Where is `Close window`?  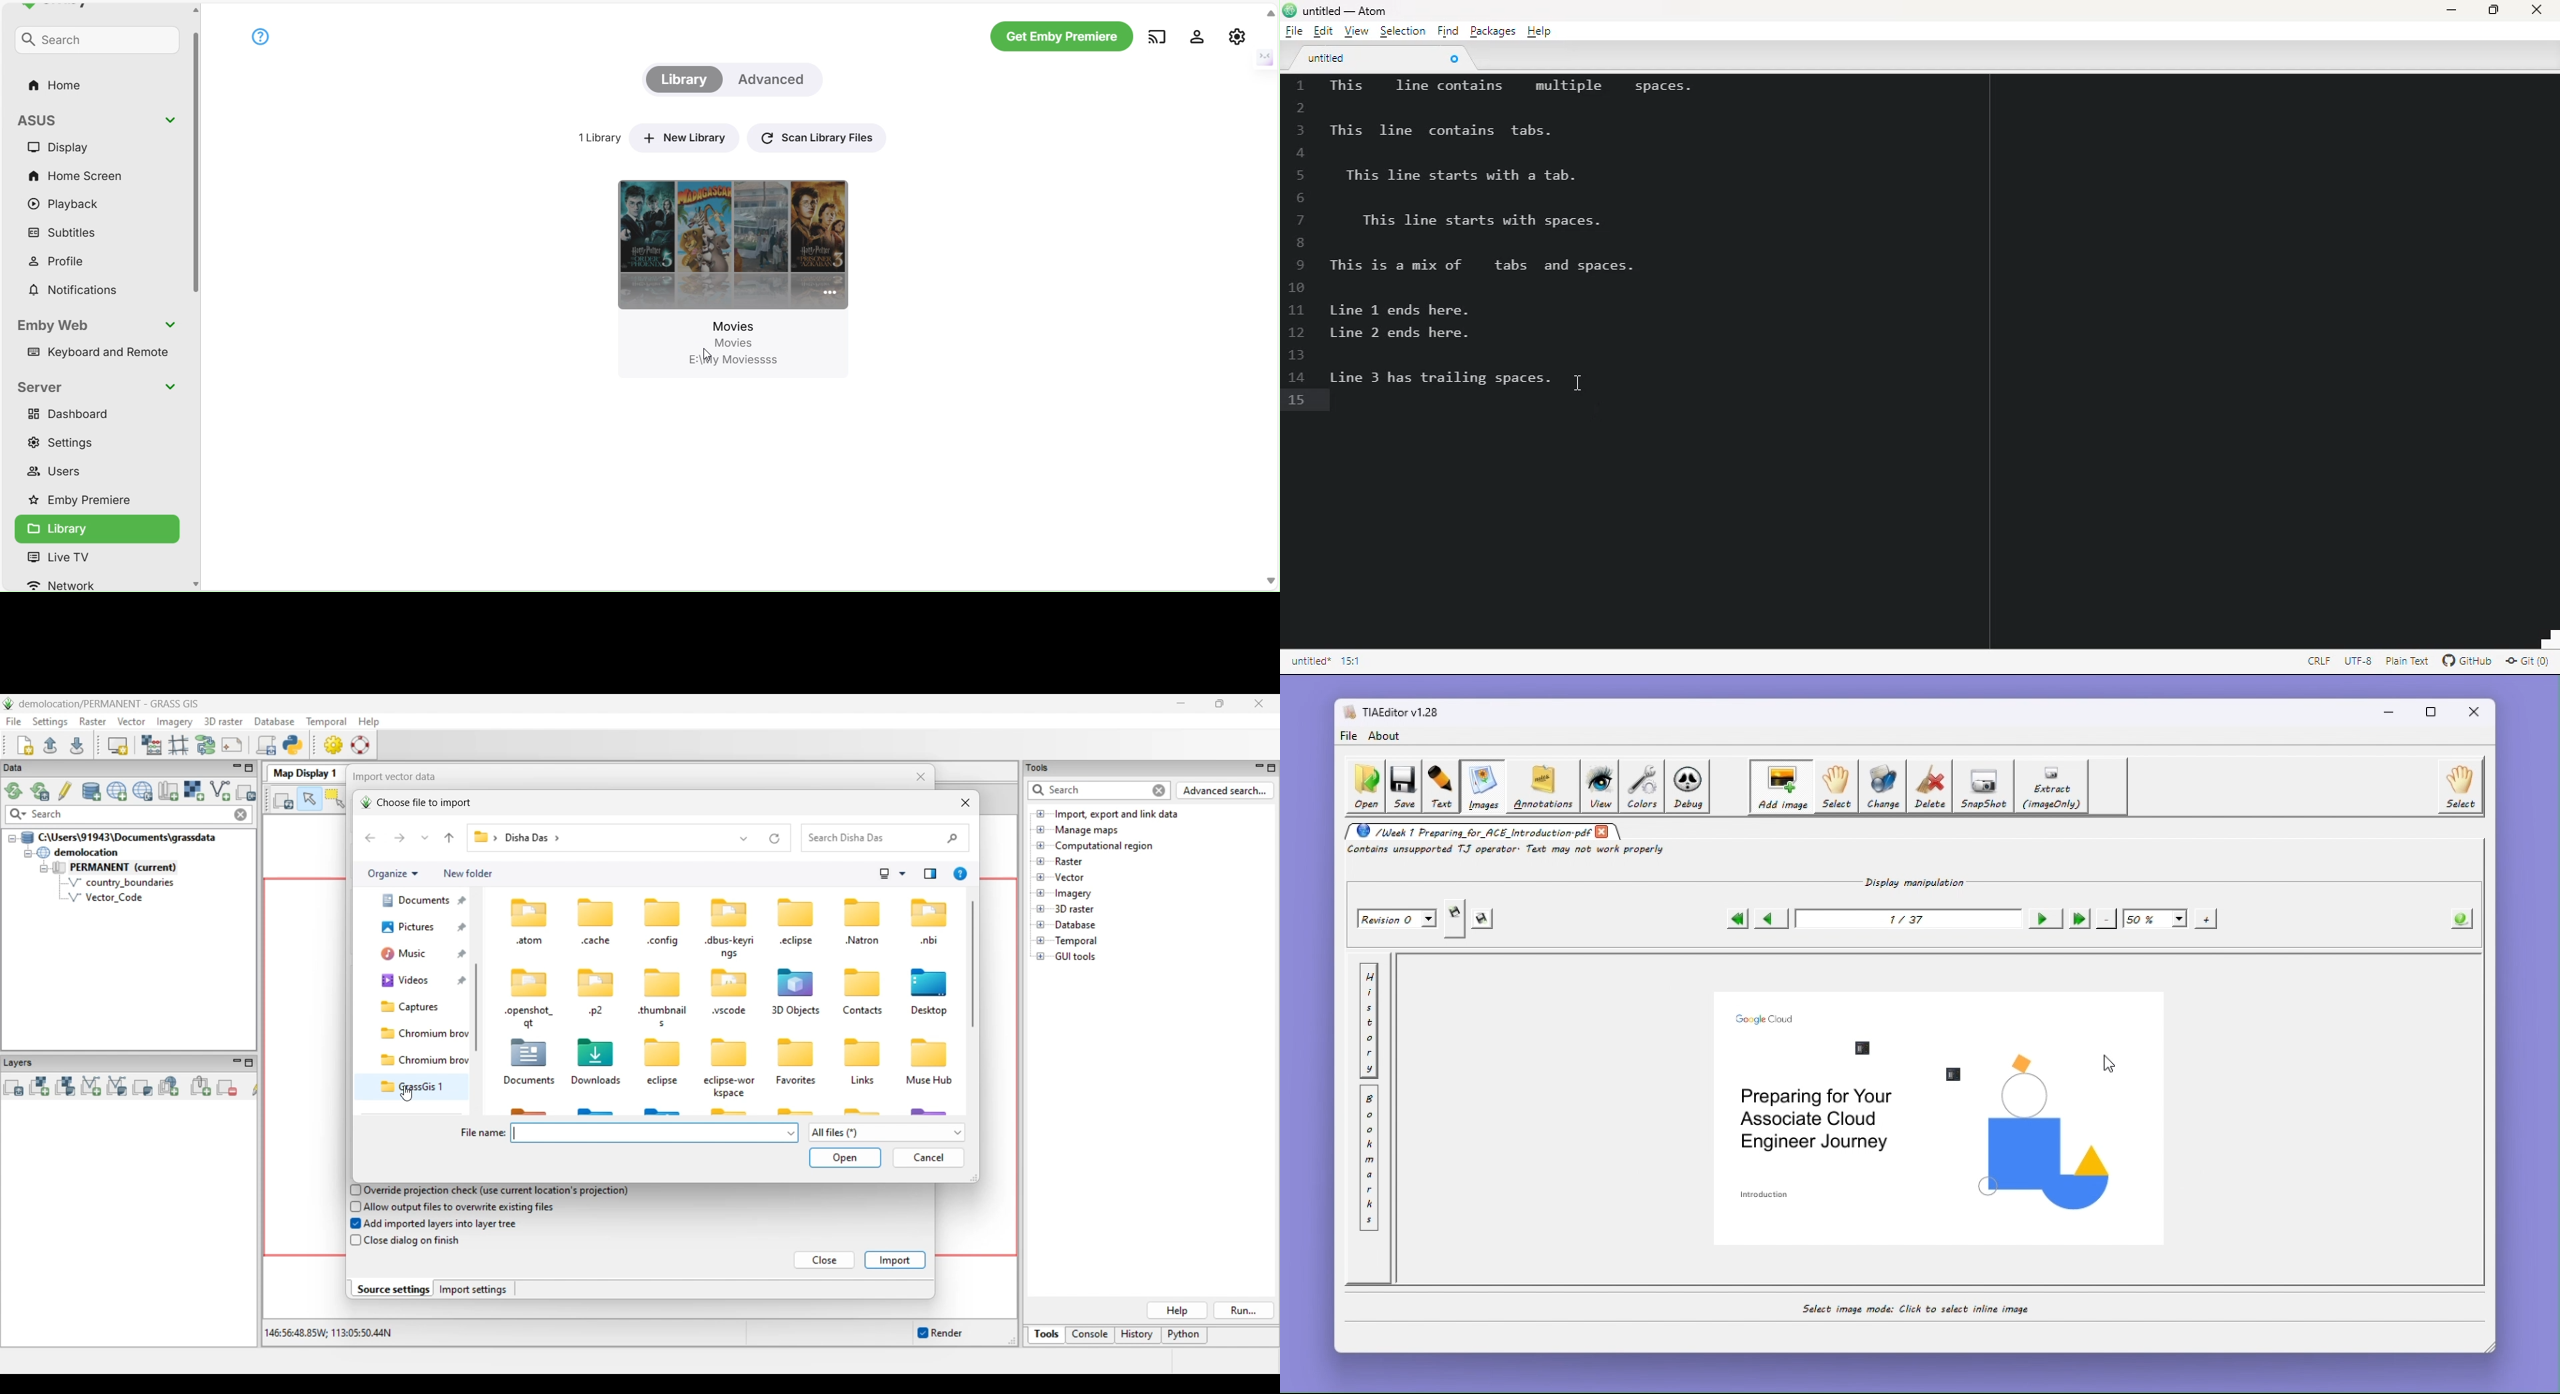
Close window is located at coordinates (921, 777).